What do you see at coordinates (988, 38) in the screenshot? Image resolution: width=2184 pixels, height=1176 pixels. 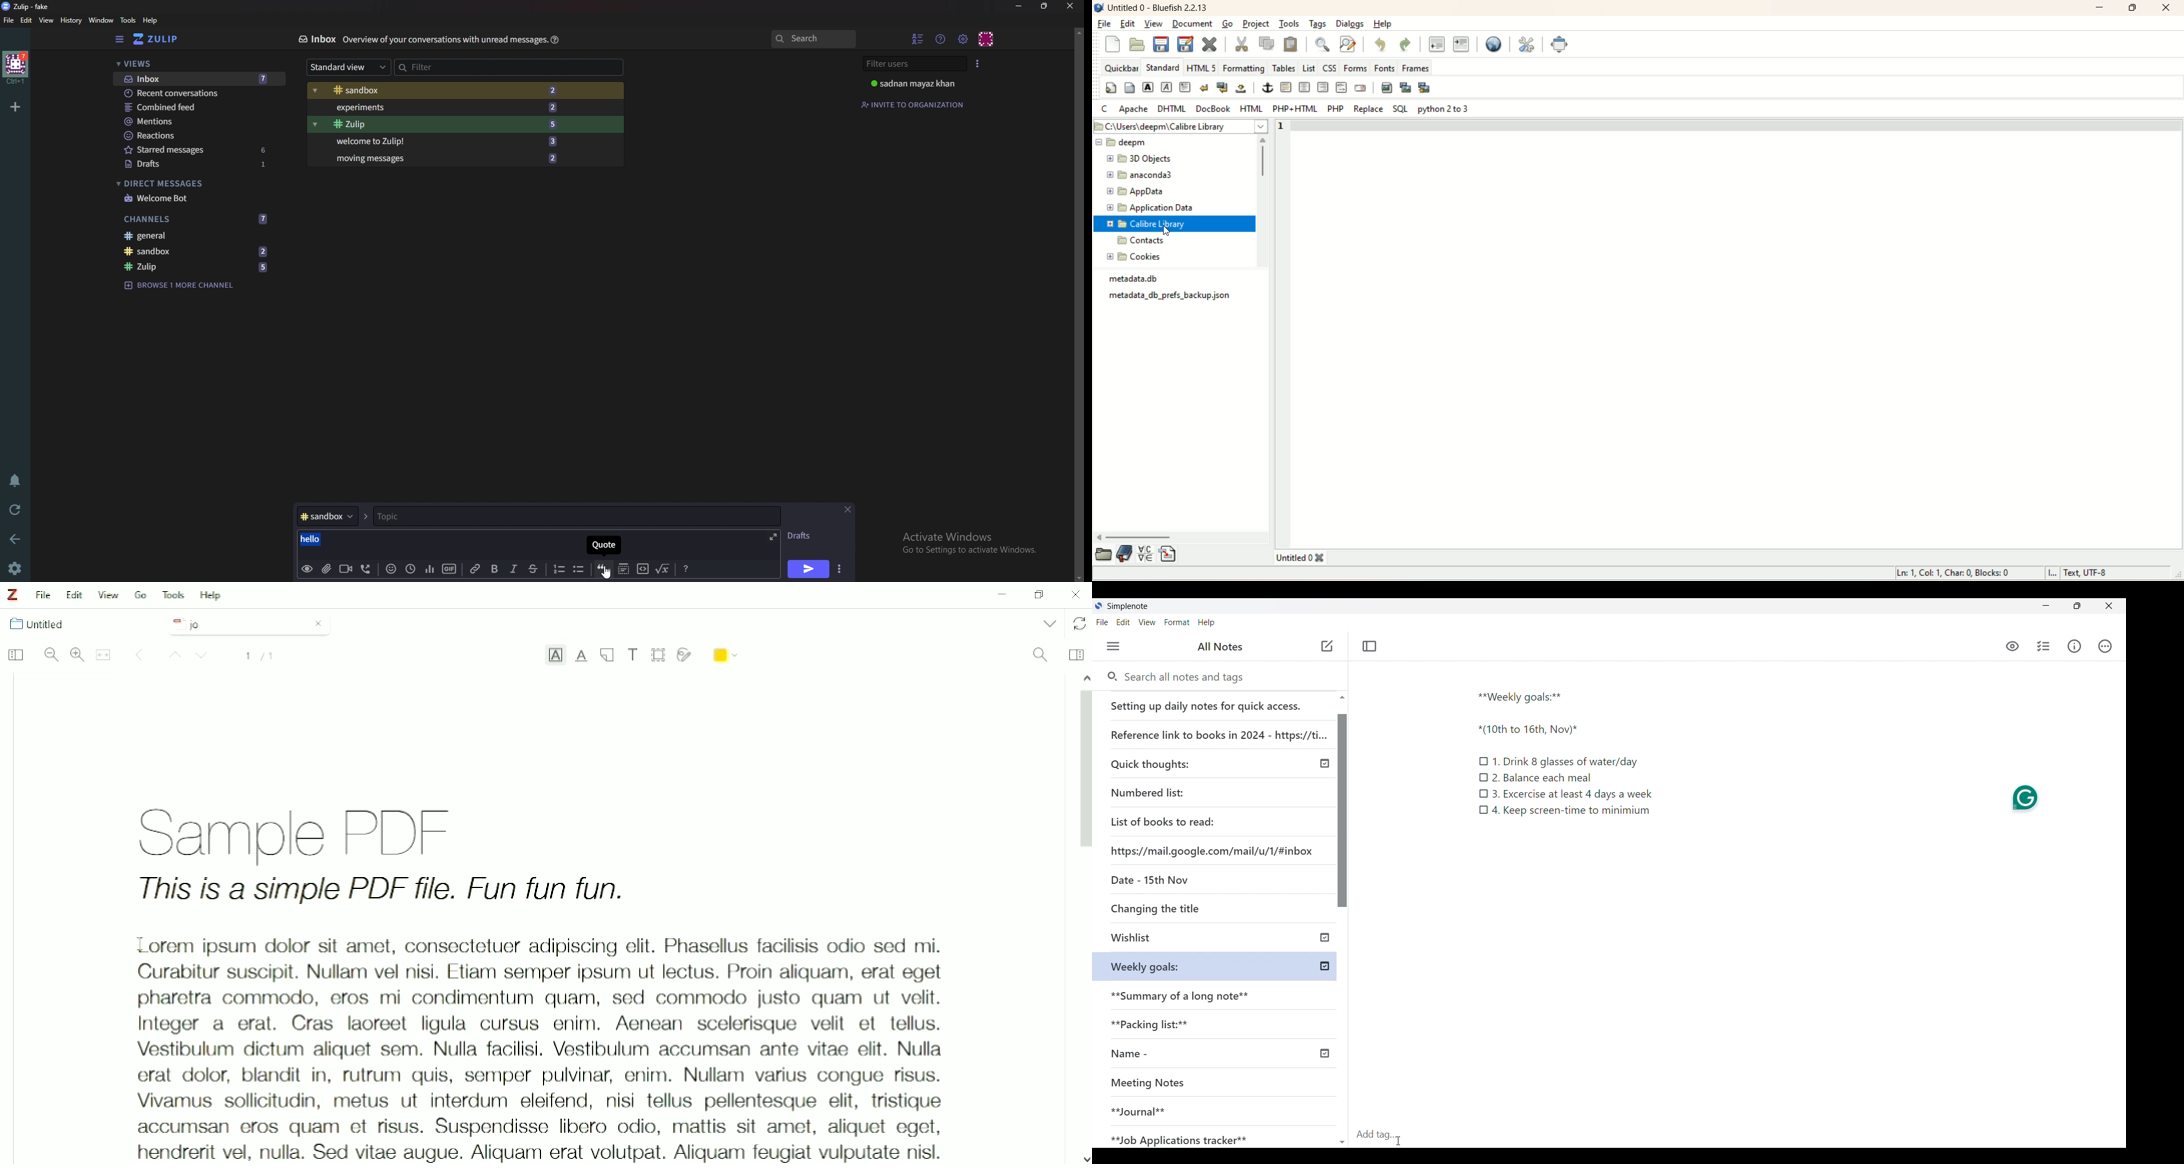 I see `Personal menu` at bounding box center [988, 38].